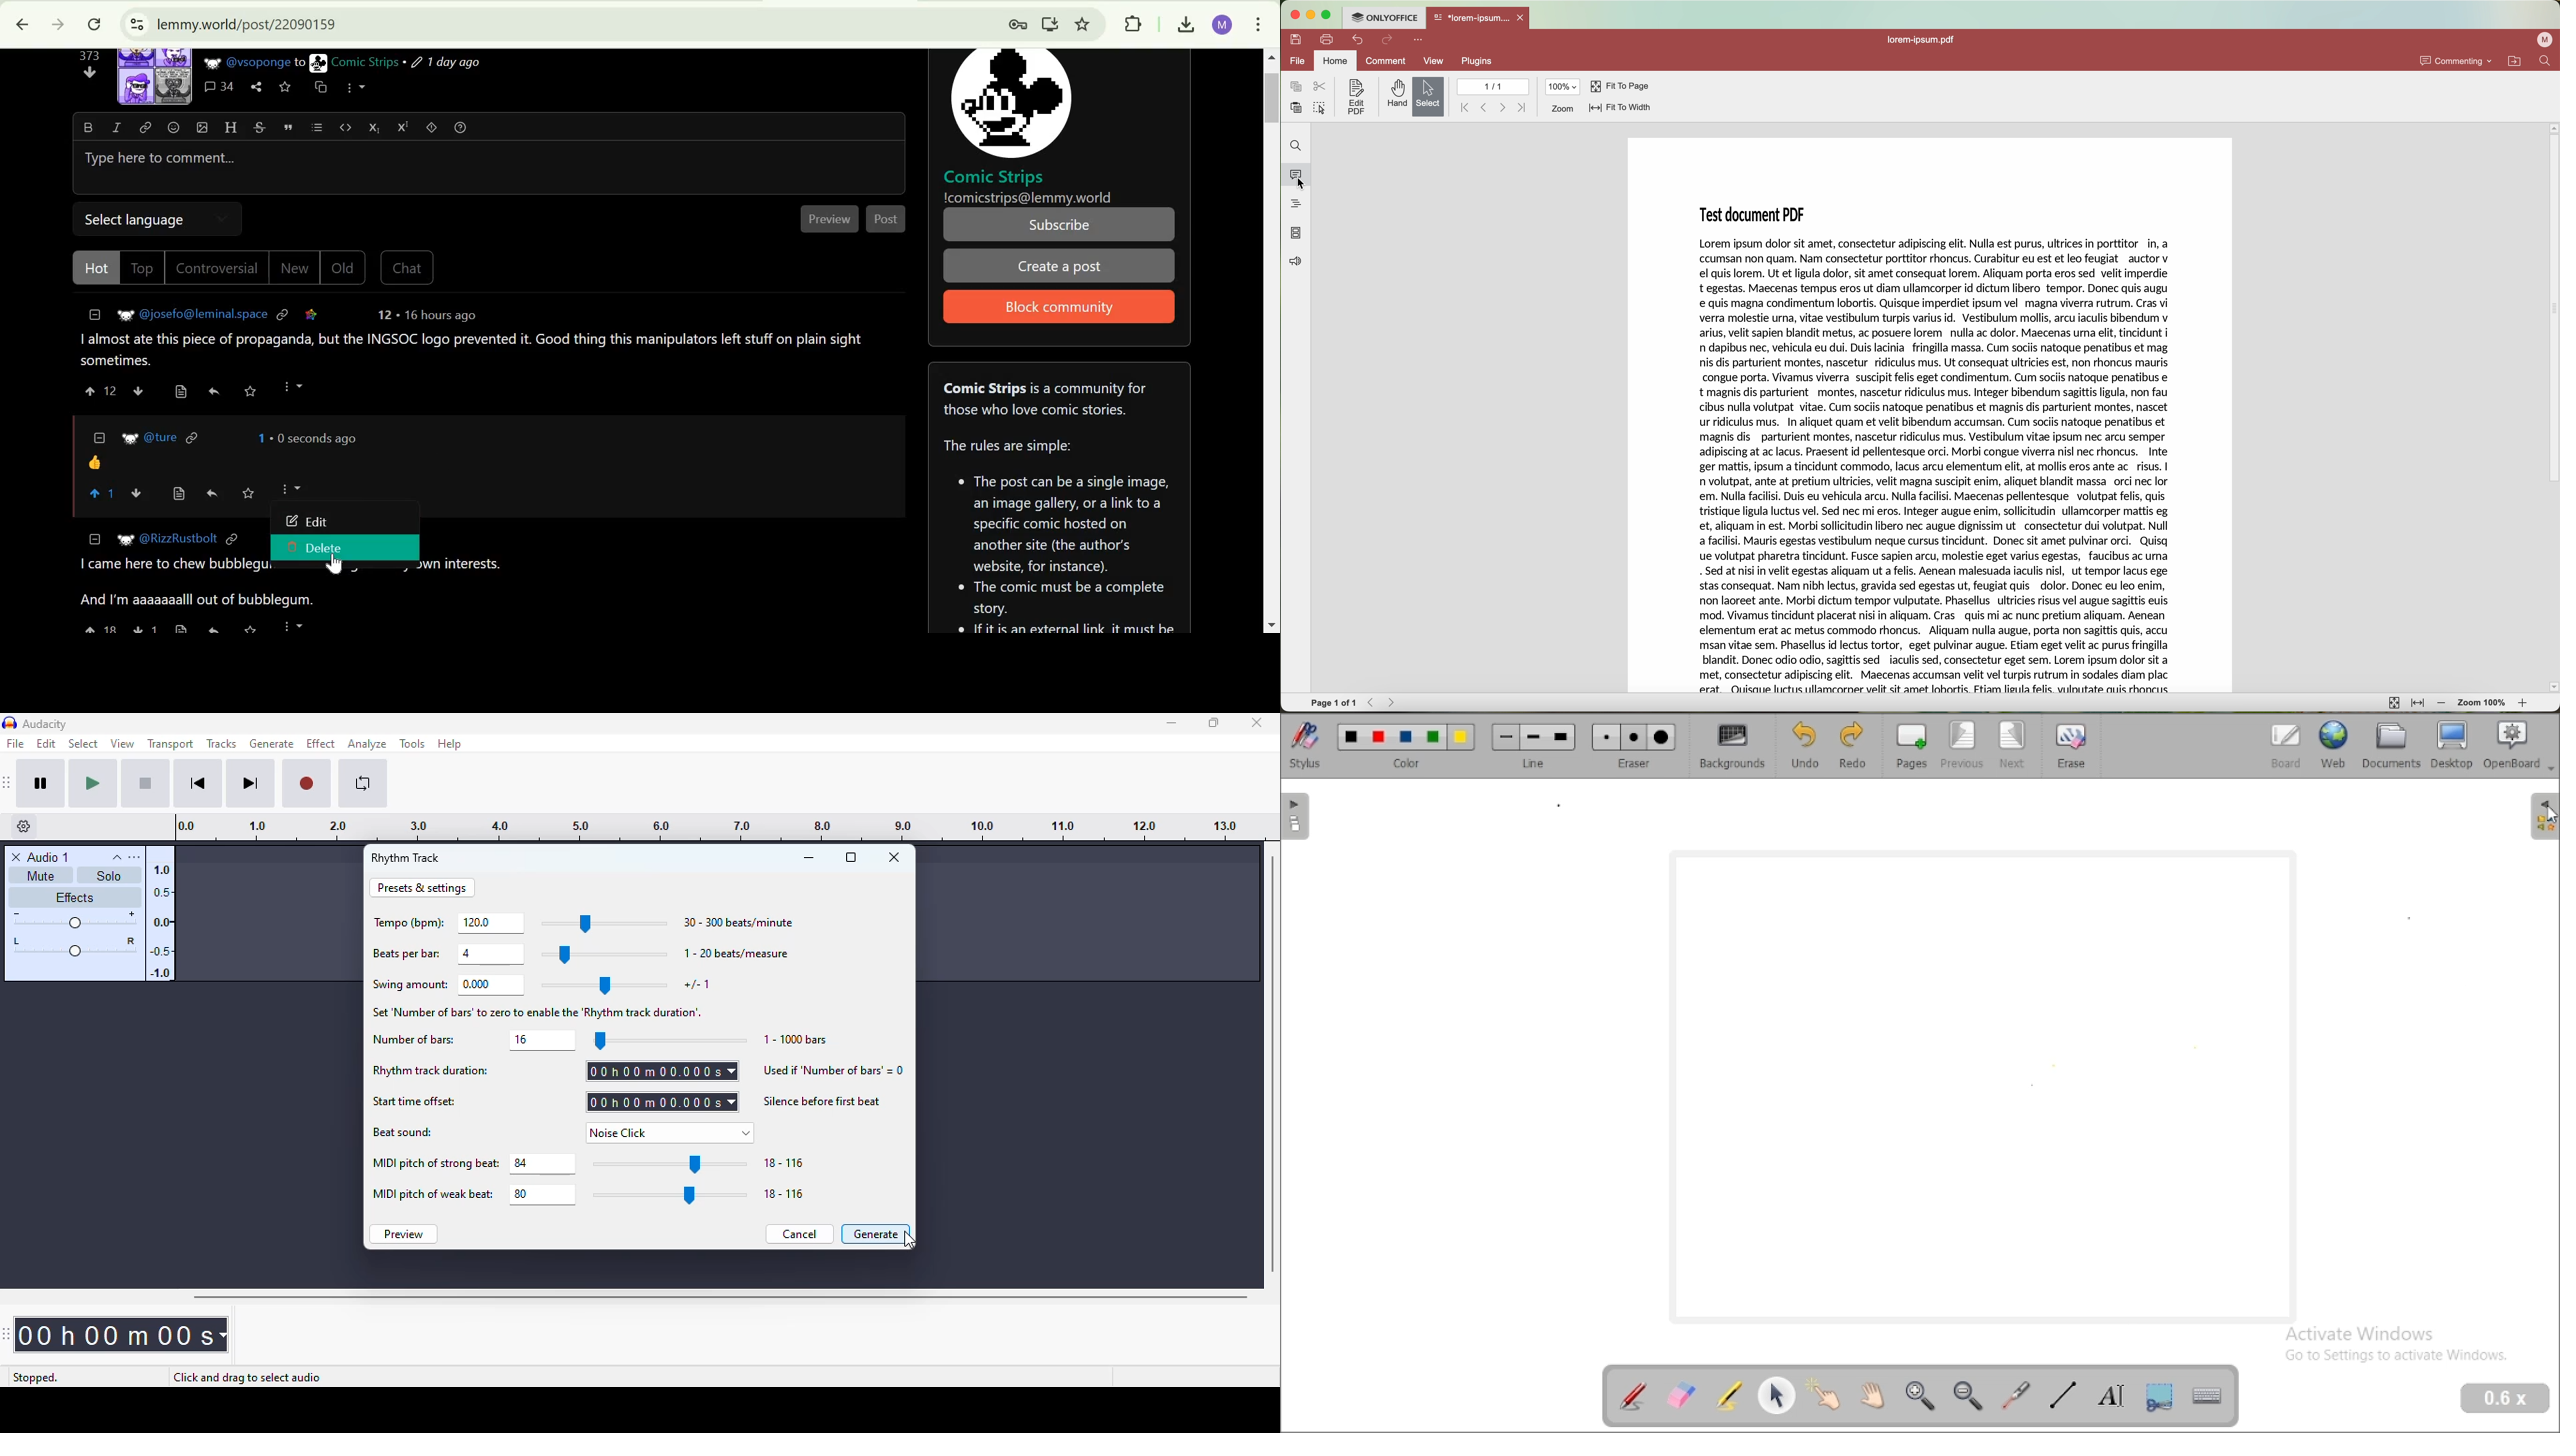  What do you see at coordinates (1256, 722) in the screenshot?
I see `close` at bounding box center [1256, 722].